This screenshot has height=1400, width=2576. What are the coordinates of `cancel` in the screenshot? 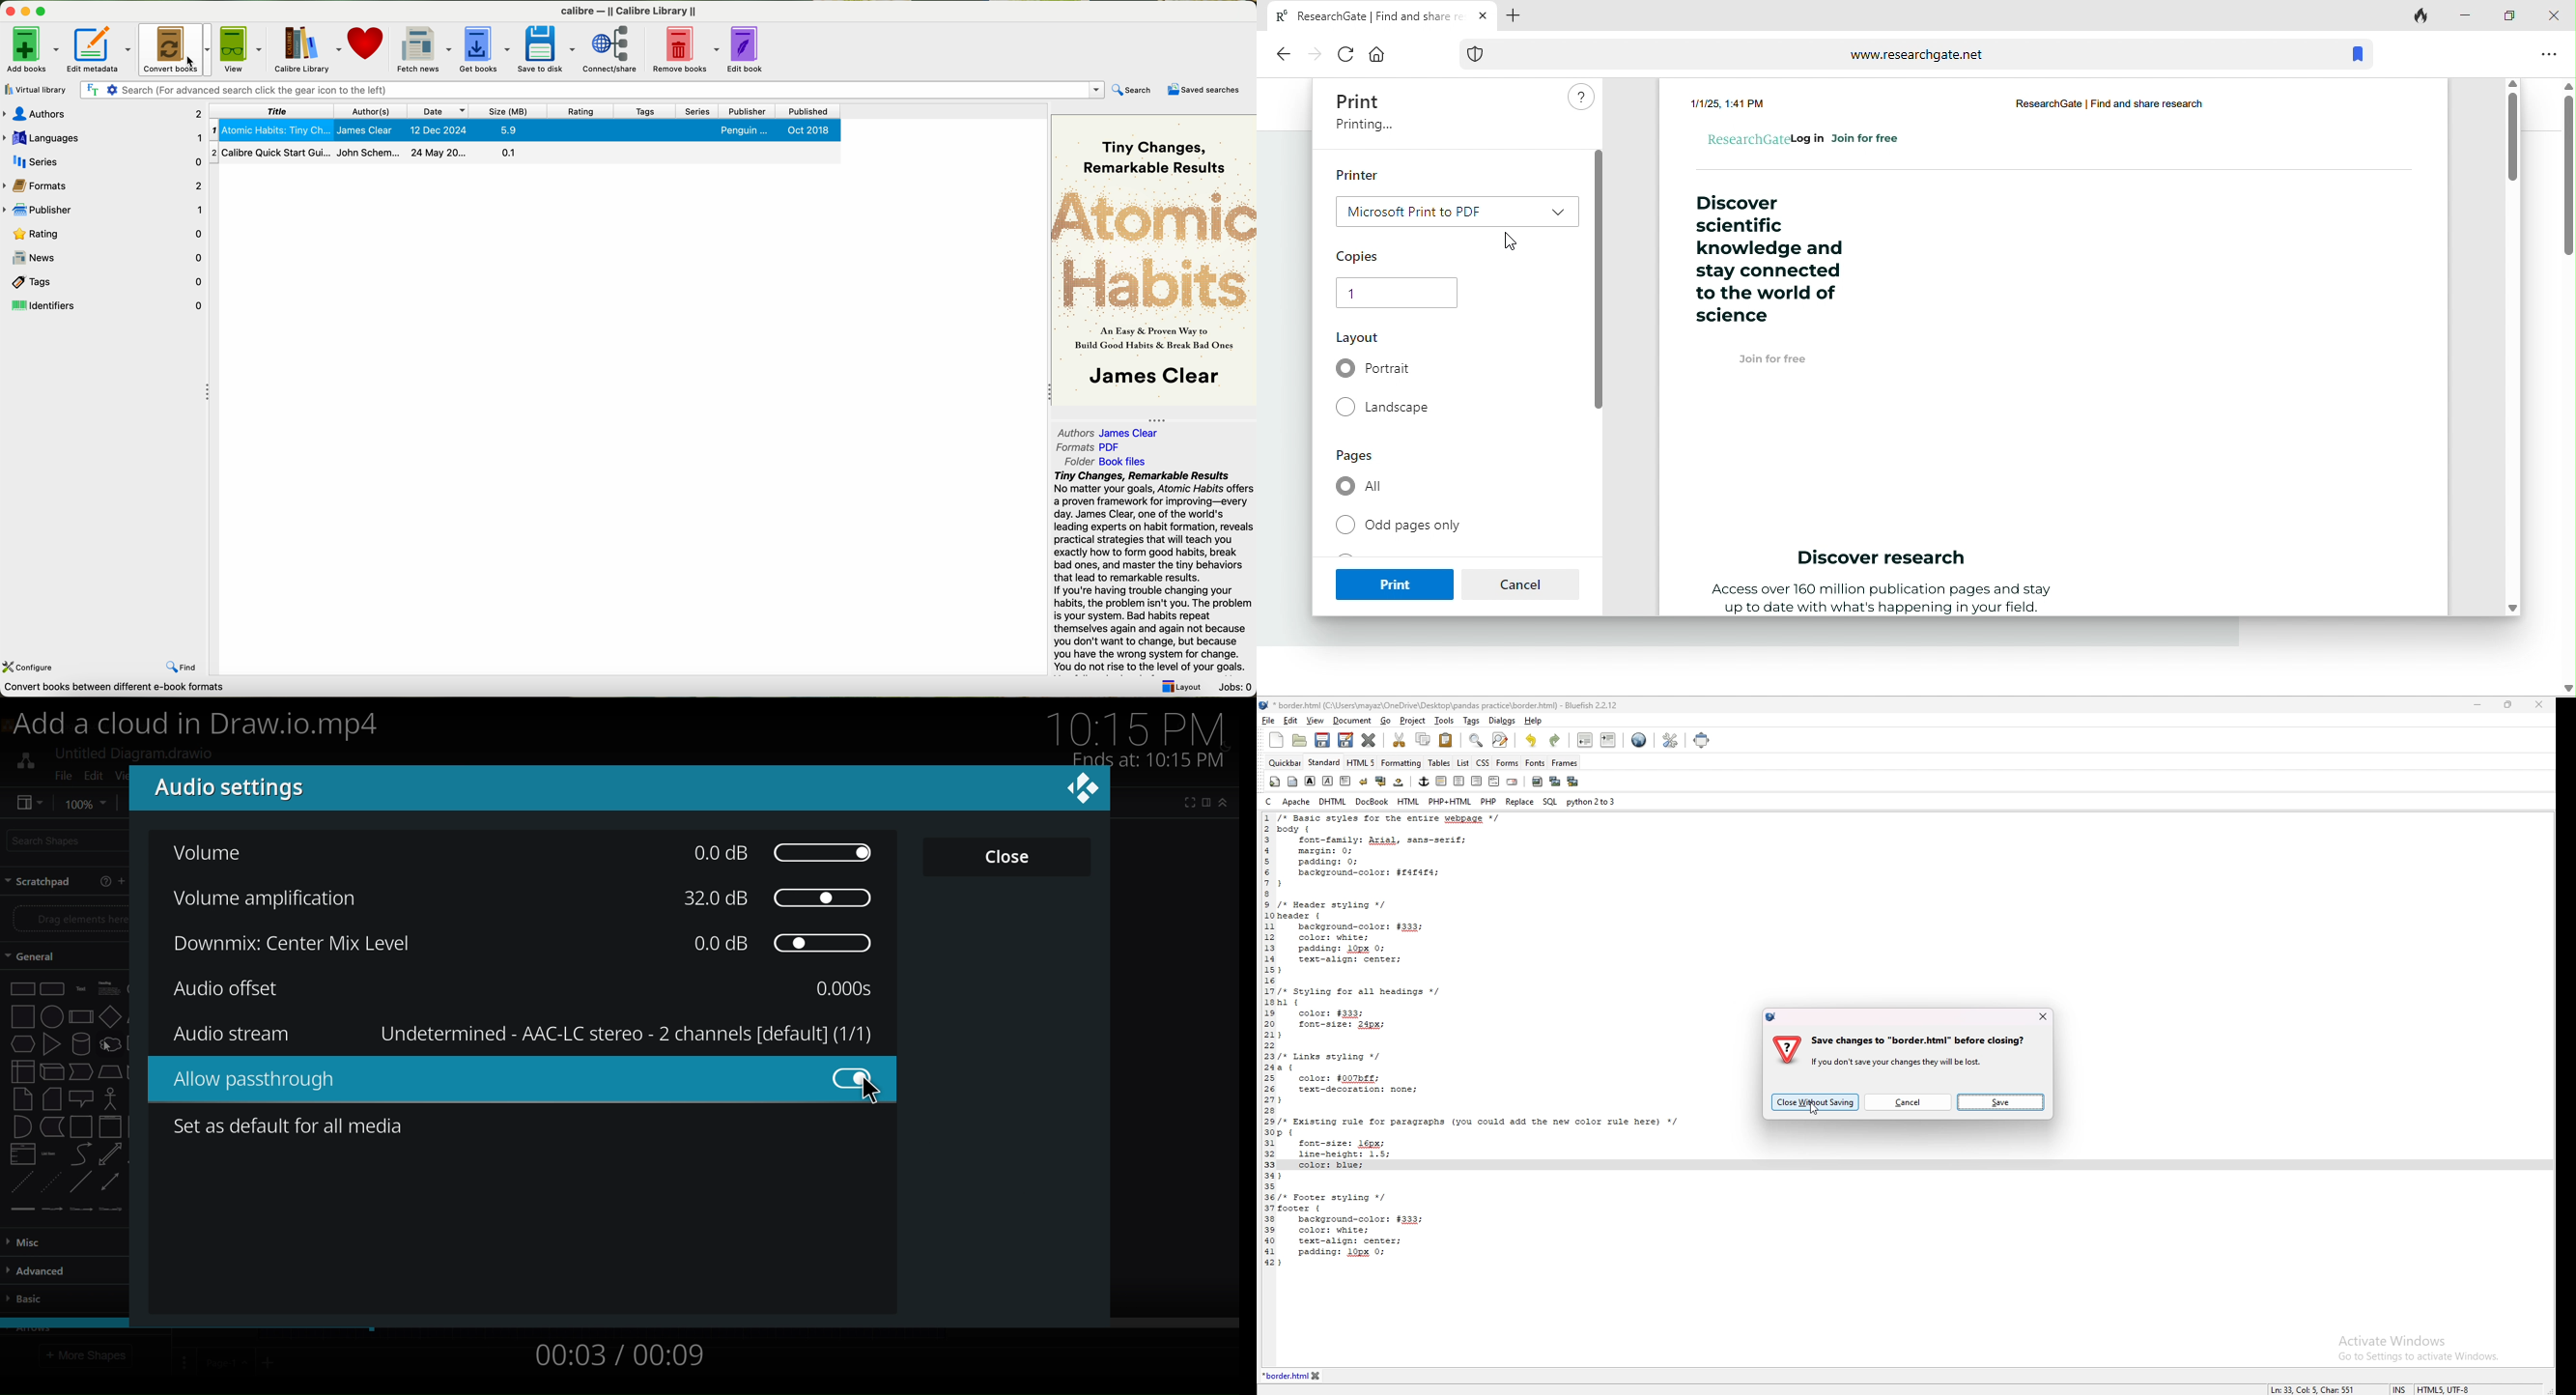 It's located at (1907, 1102).